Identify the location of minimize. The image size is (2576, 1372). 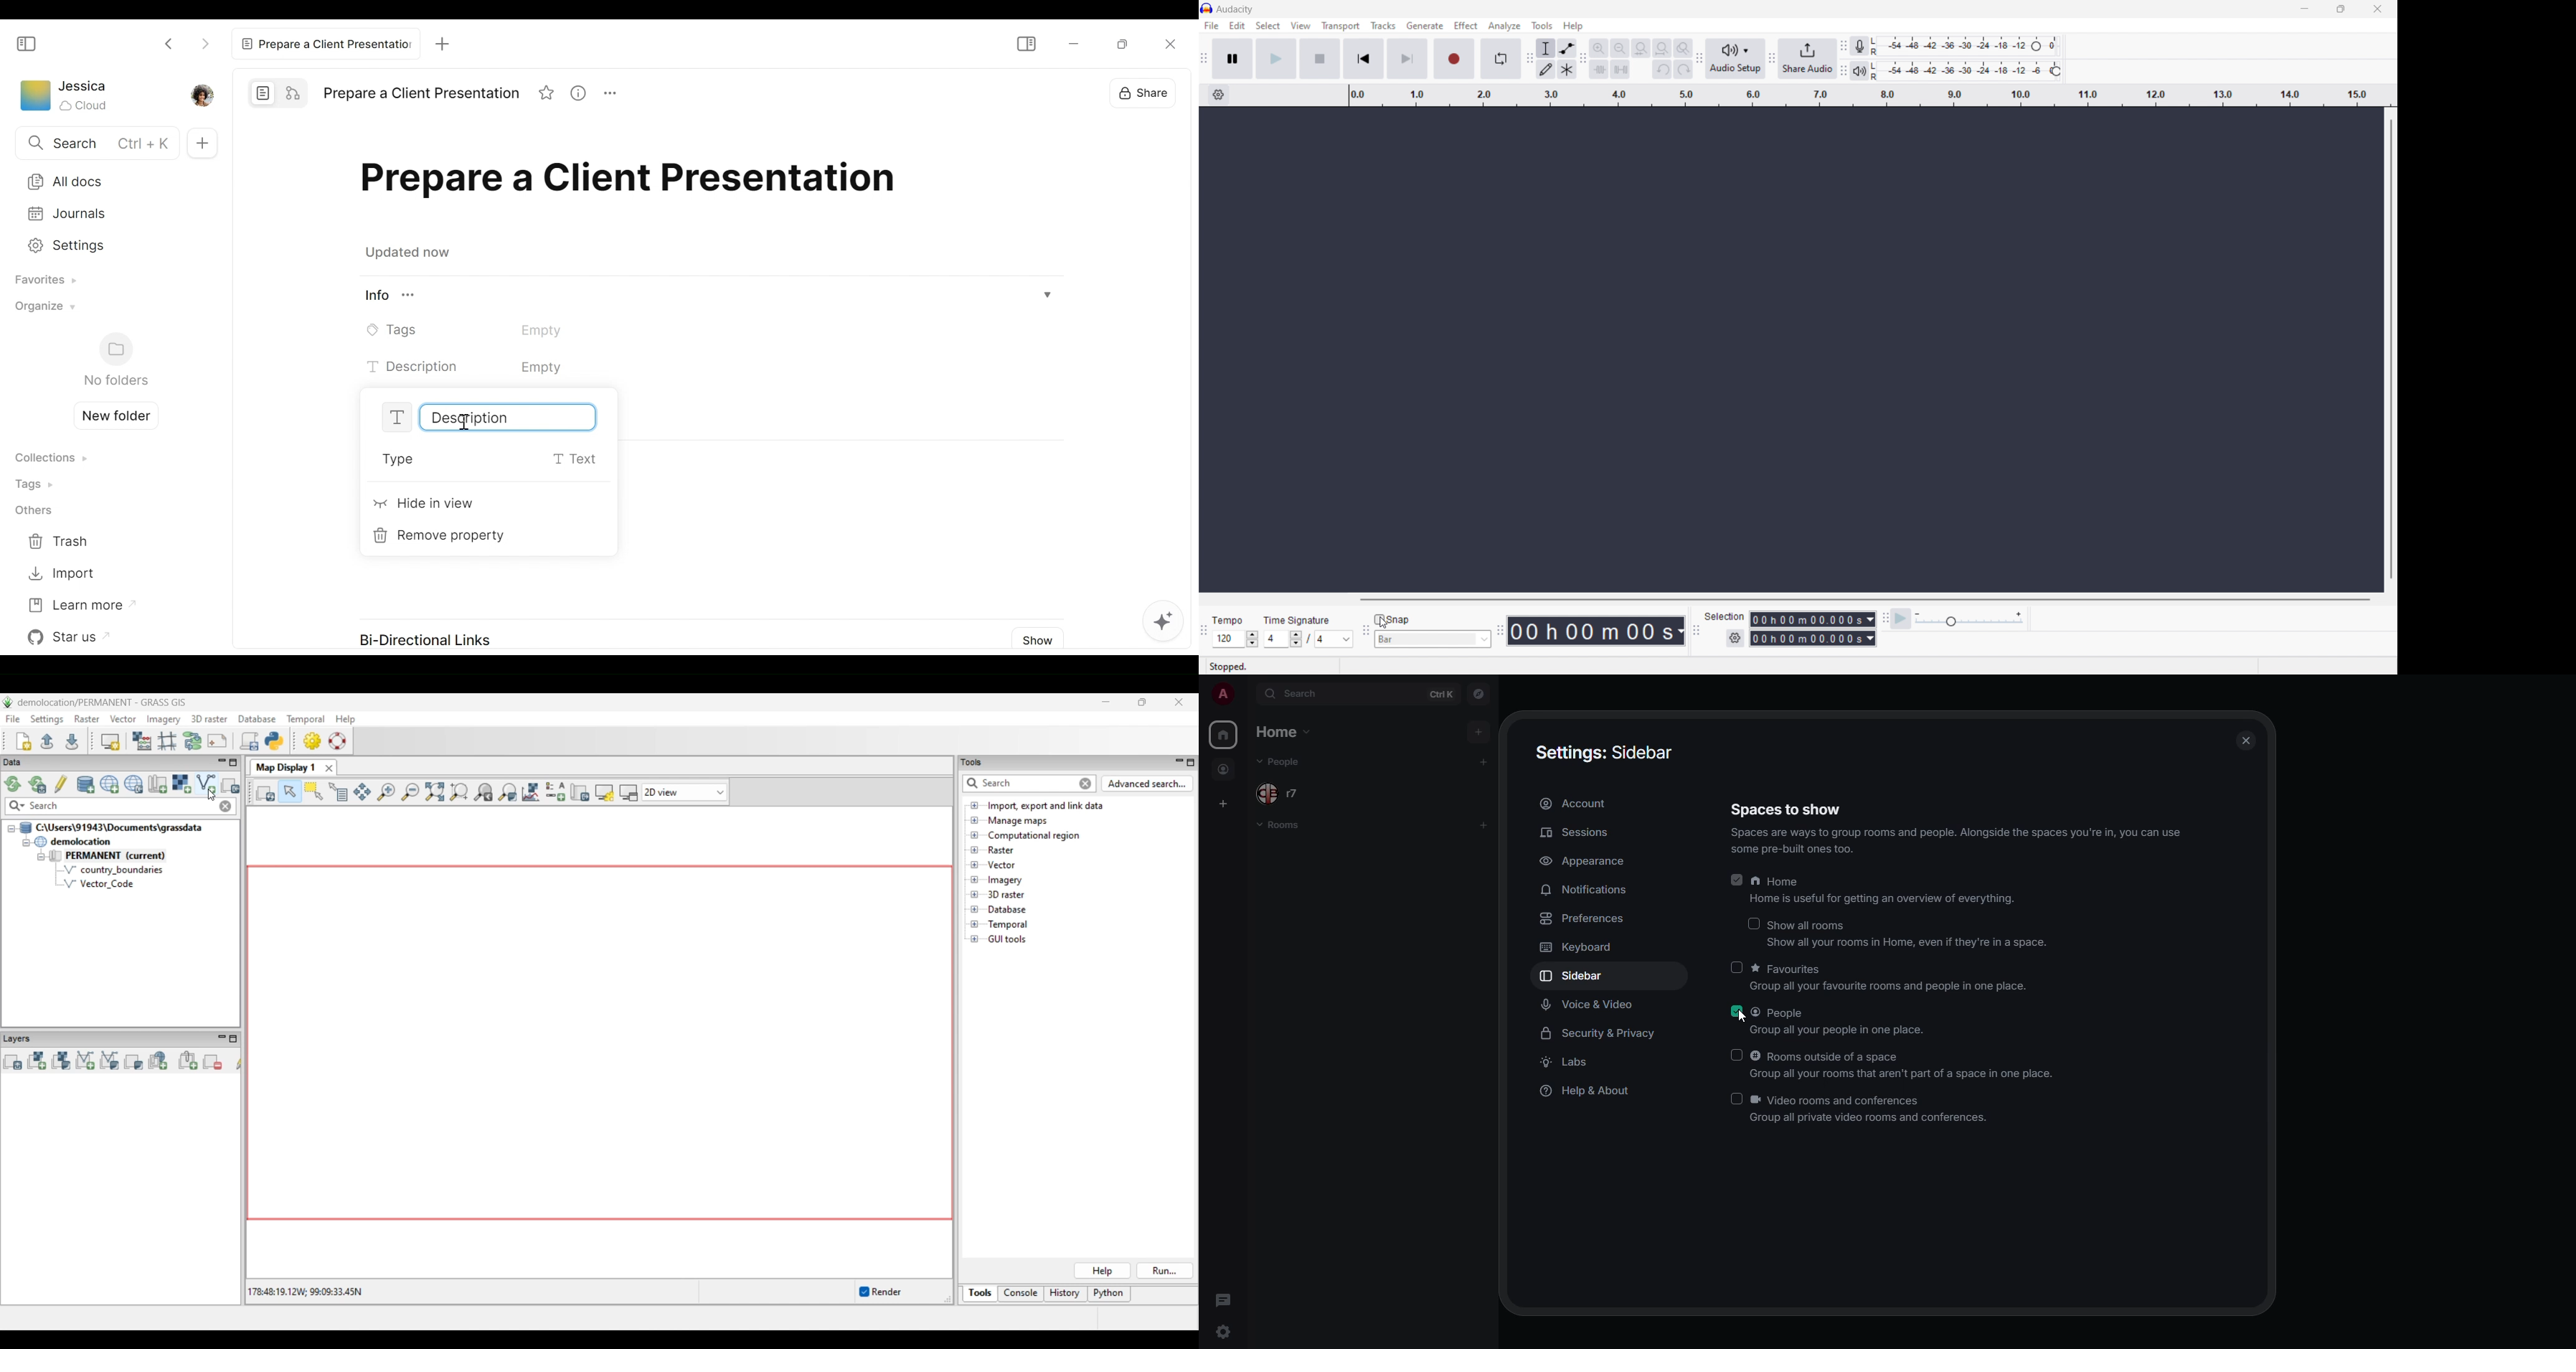
(1072, 44).